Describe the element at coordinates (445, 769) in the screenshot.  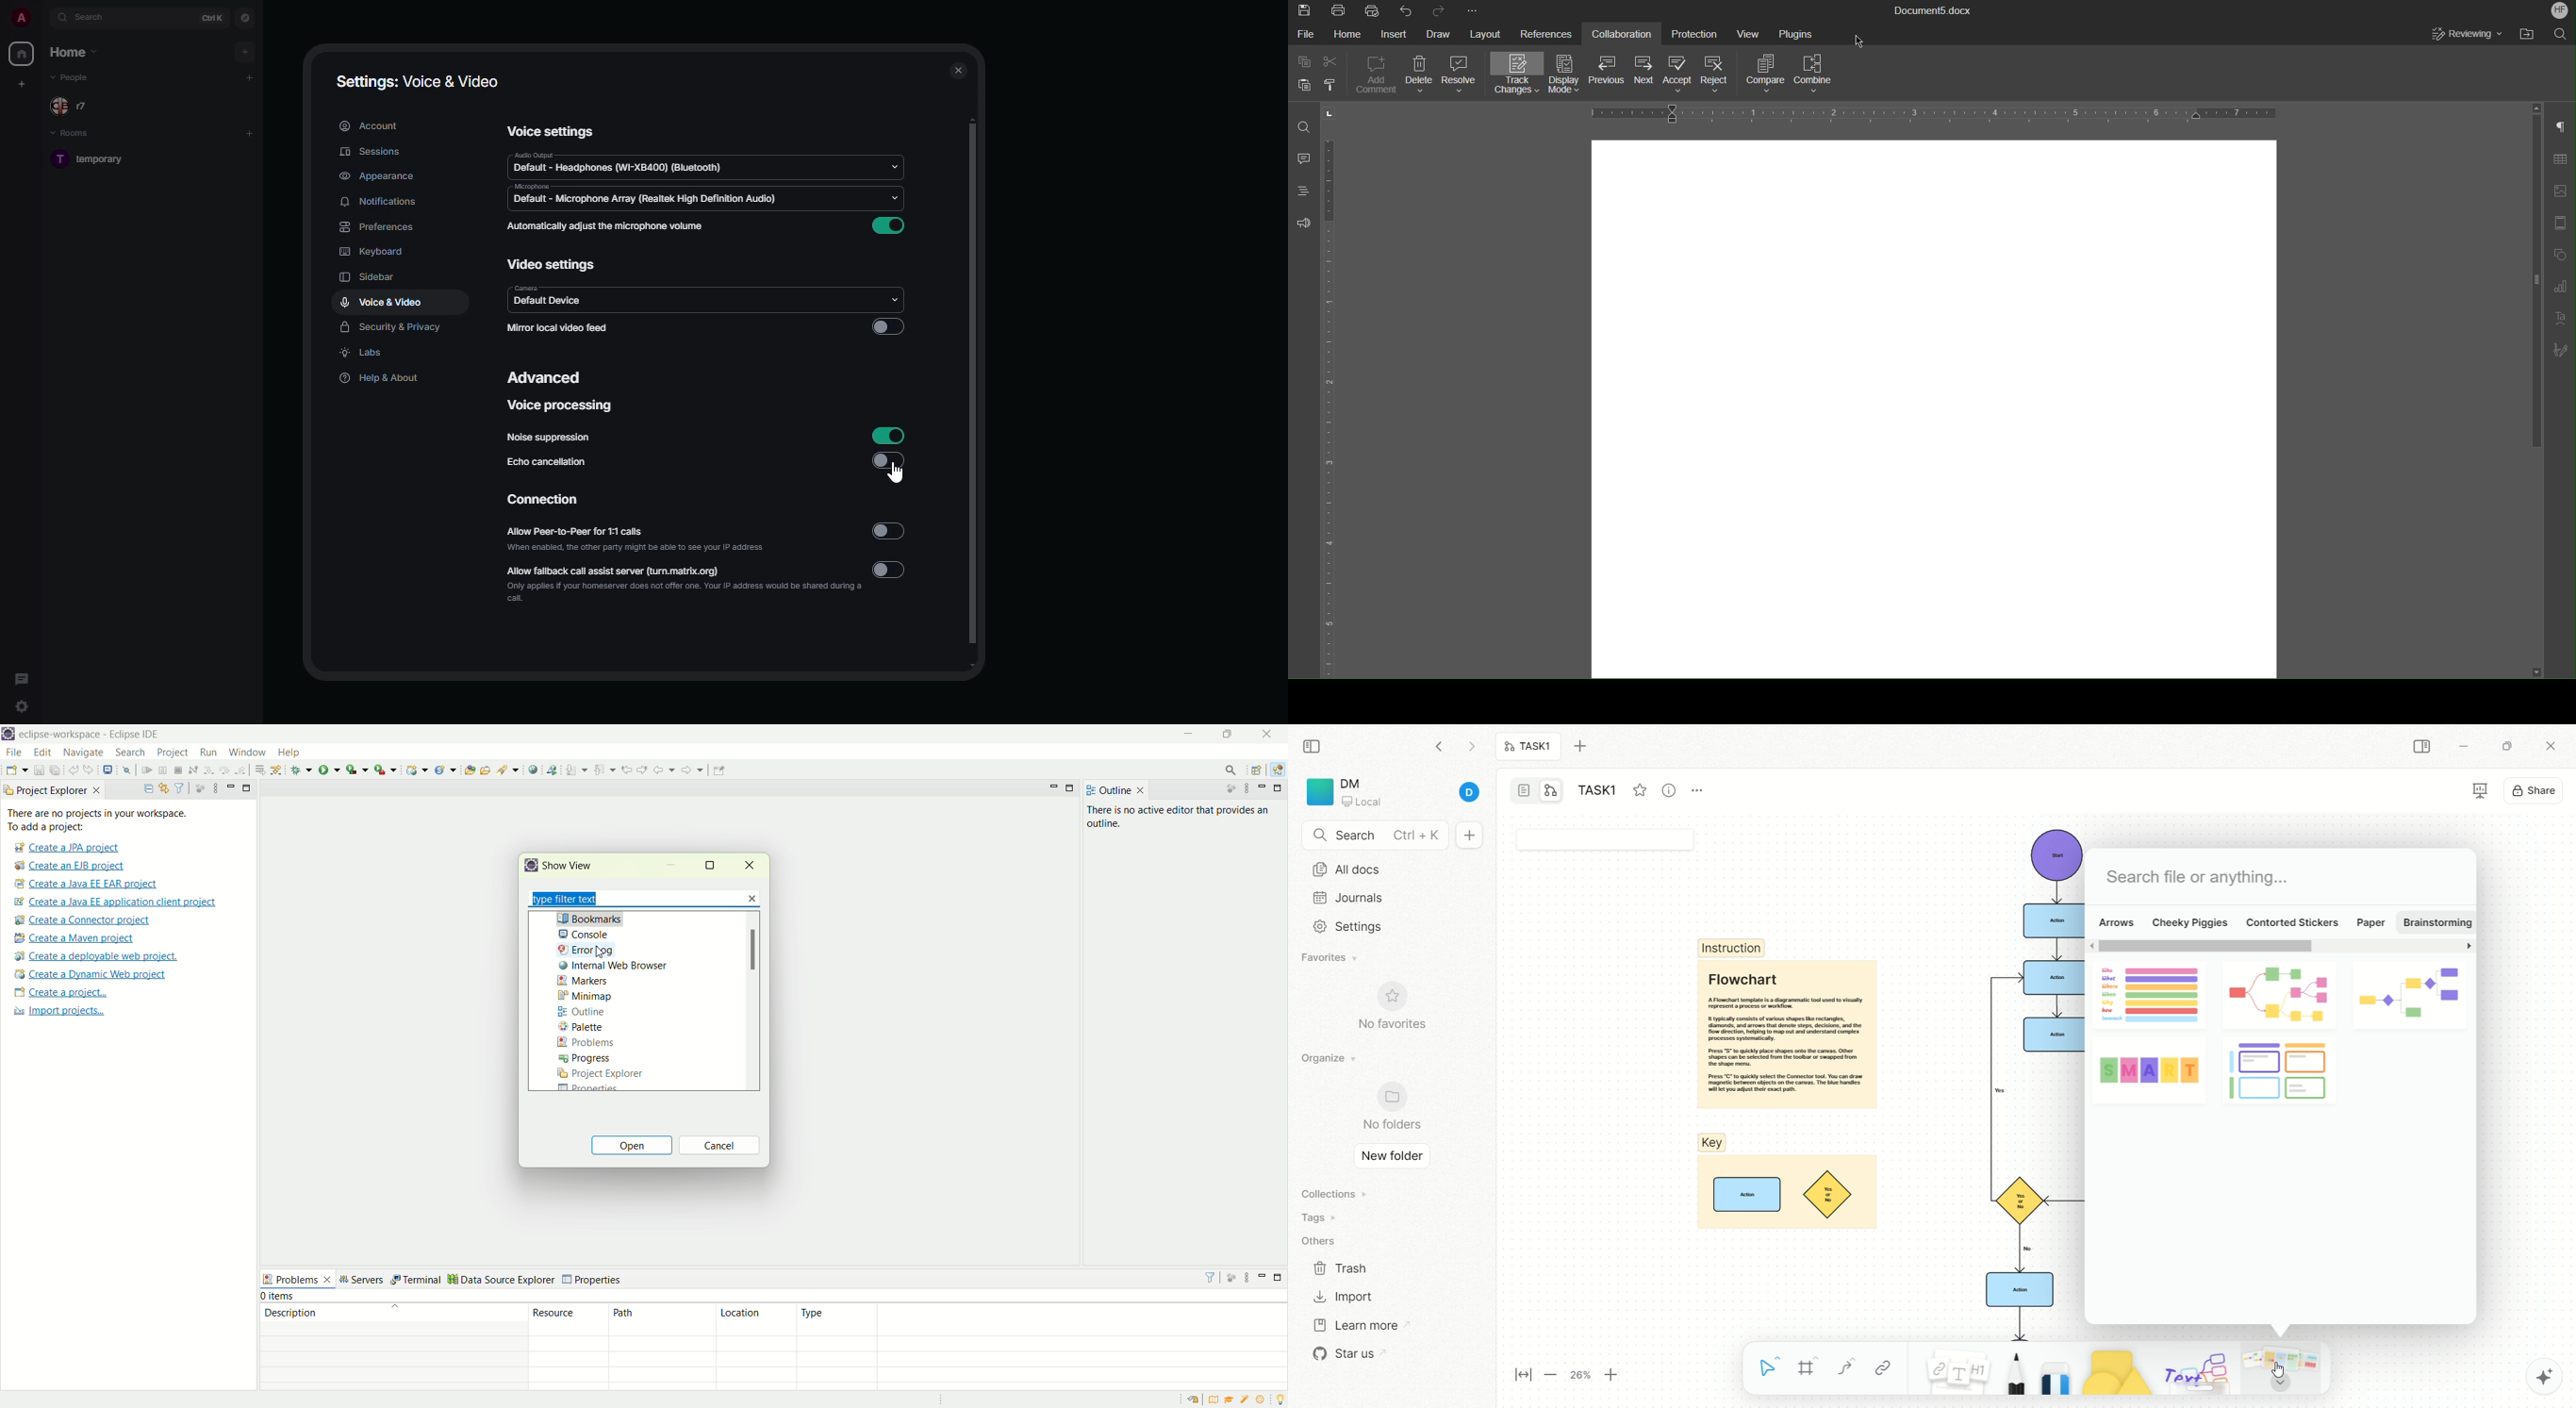
I see `create a new Java servlet` at that location.